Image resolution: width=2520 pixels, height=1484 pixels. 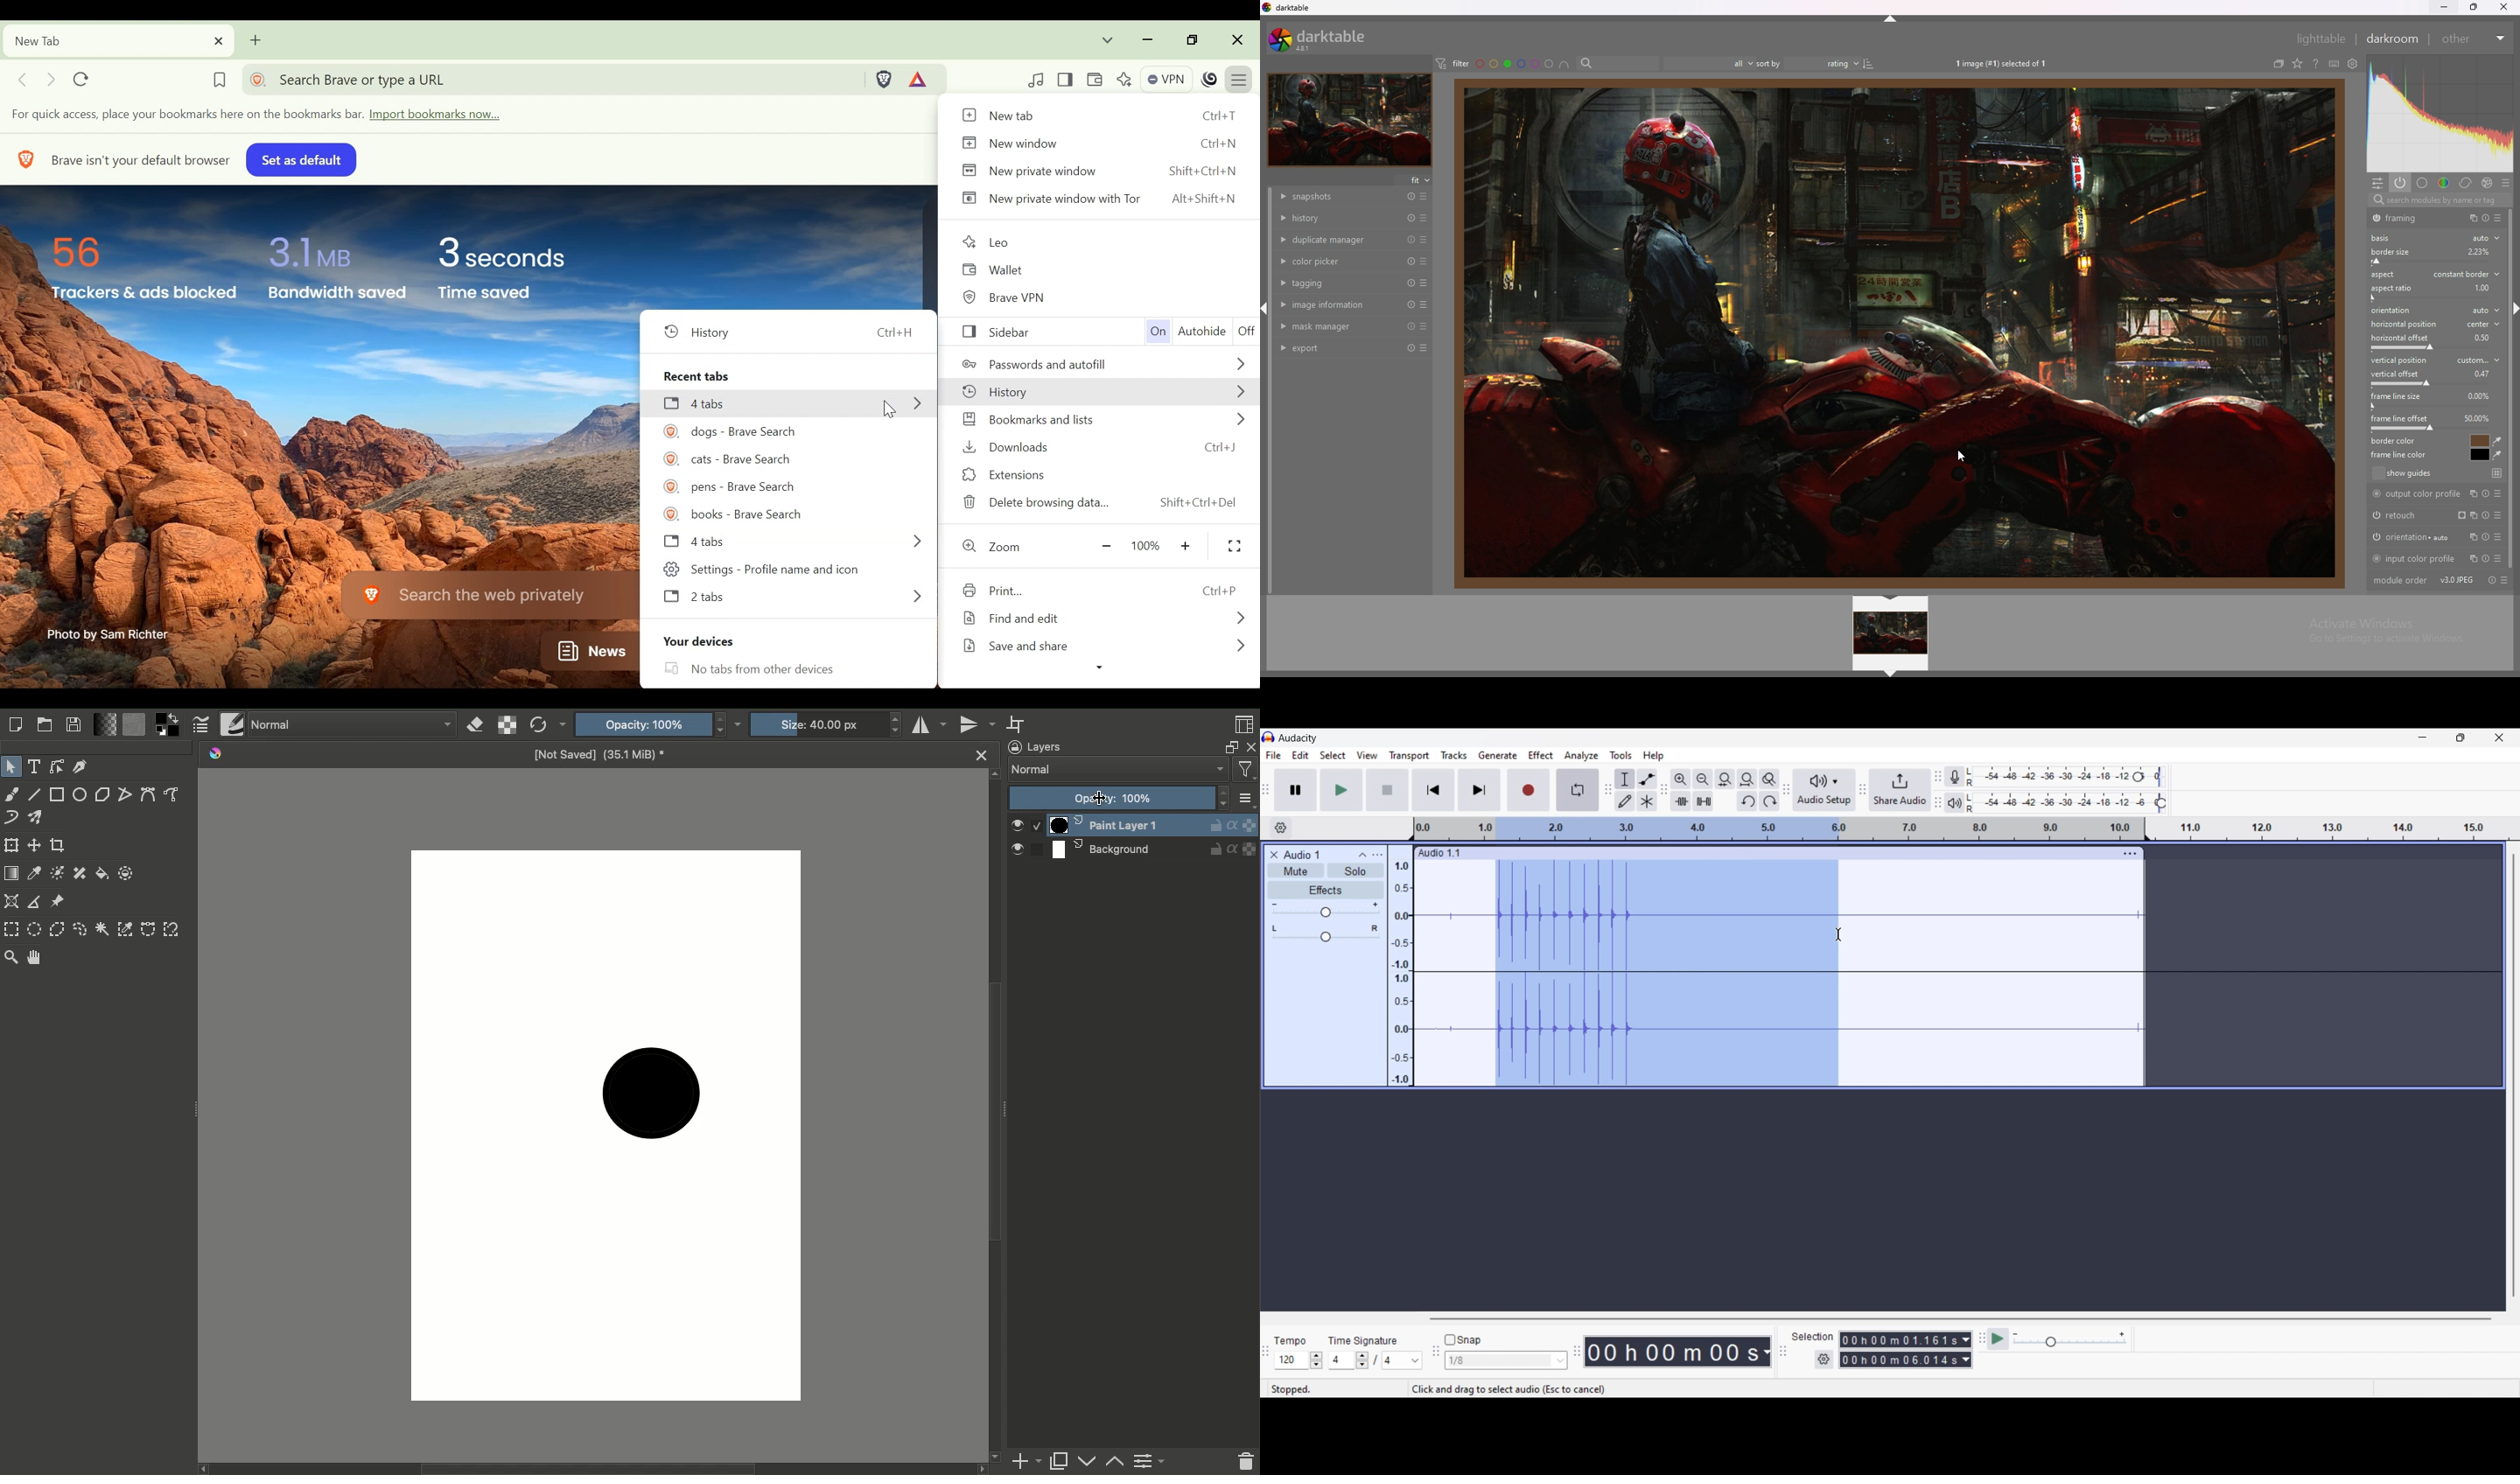 I want to click on Customize and control Brave, so click(x=1242, y=77).